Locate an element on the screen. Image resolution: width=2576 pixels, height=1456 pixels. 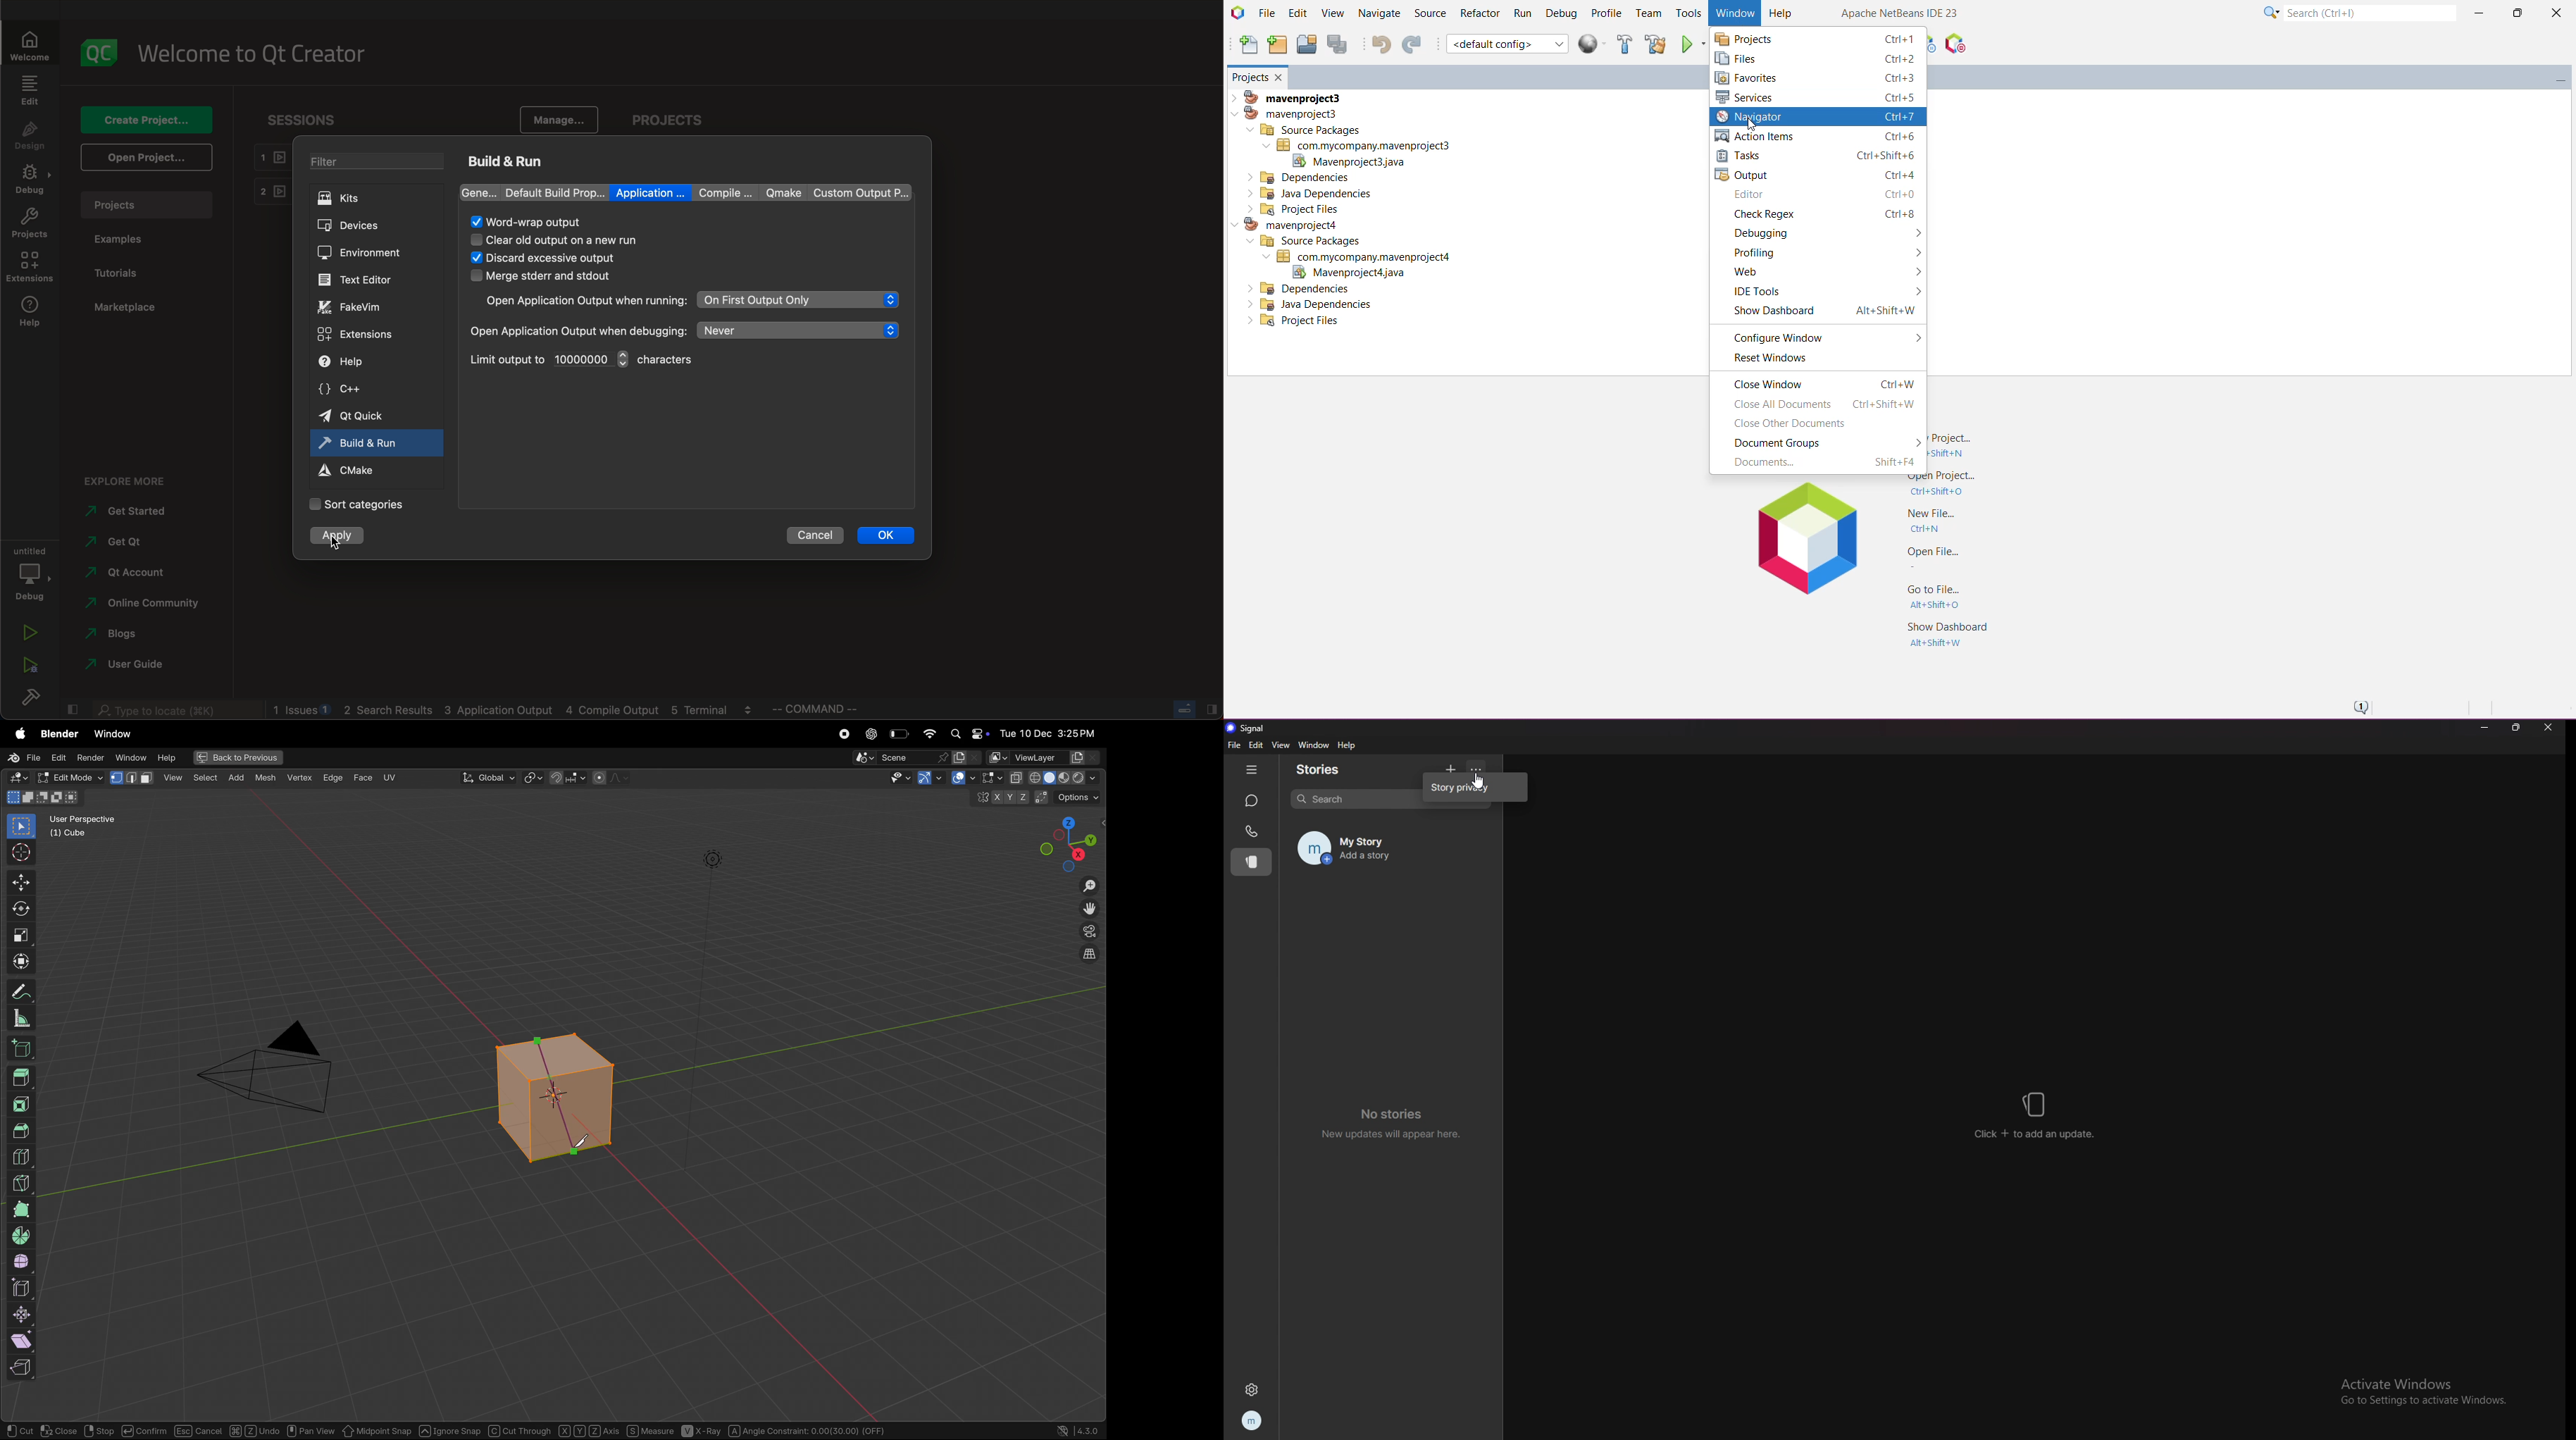
cancel is located at coordinates (815, 536).